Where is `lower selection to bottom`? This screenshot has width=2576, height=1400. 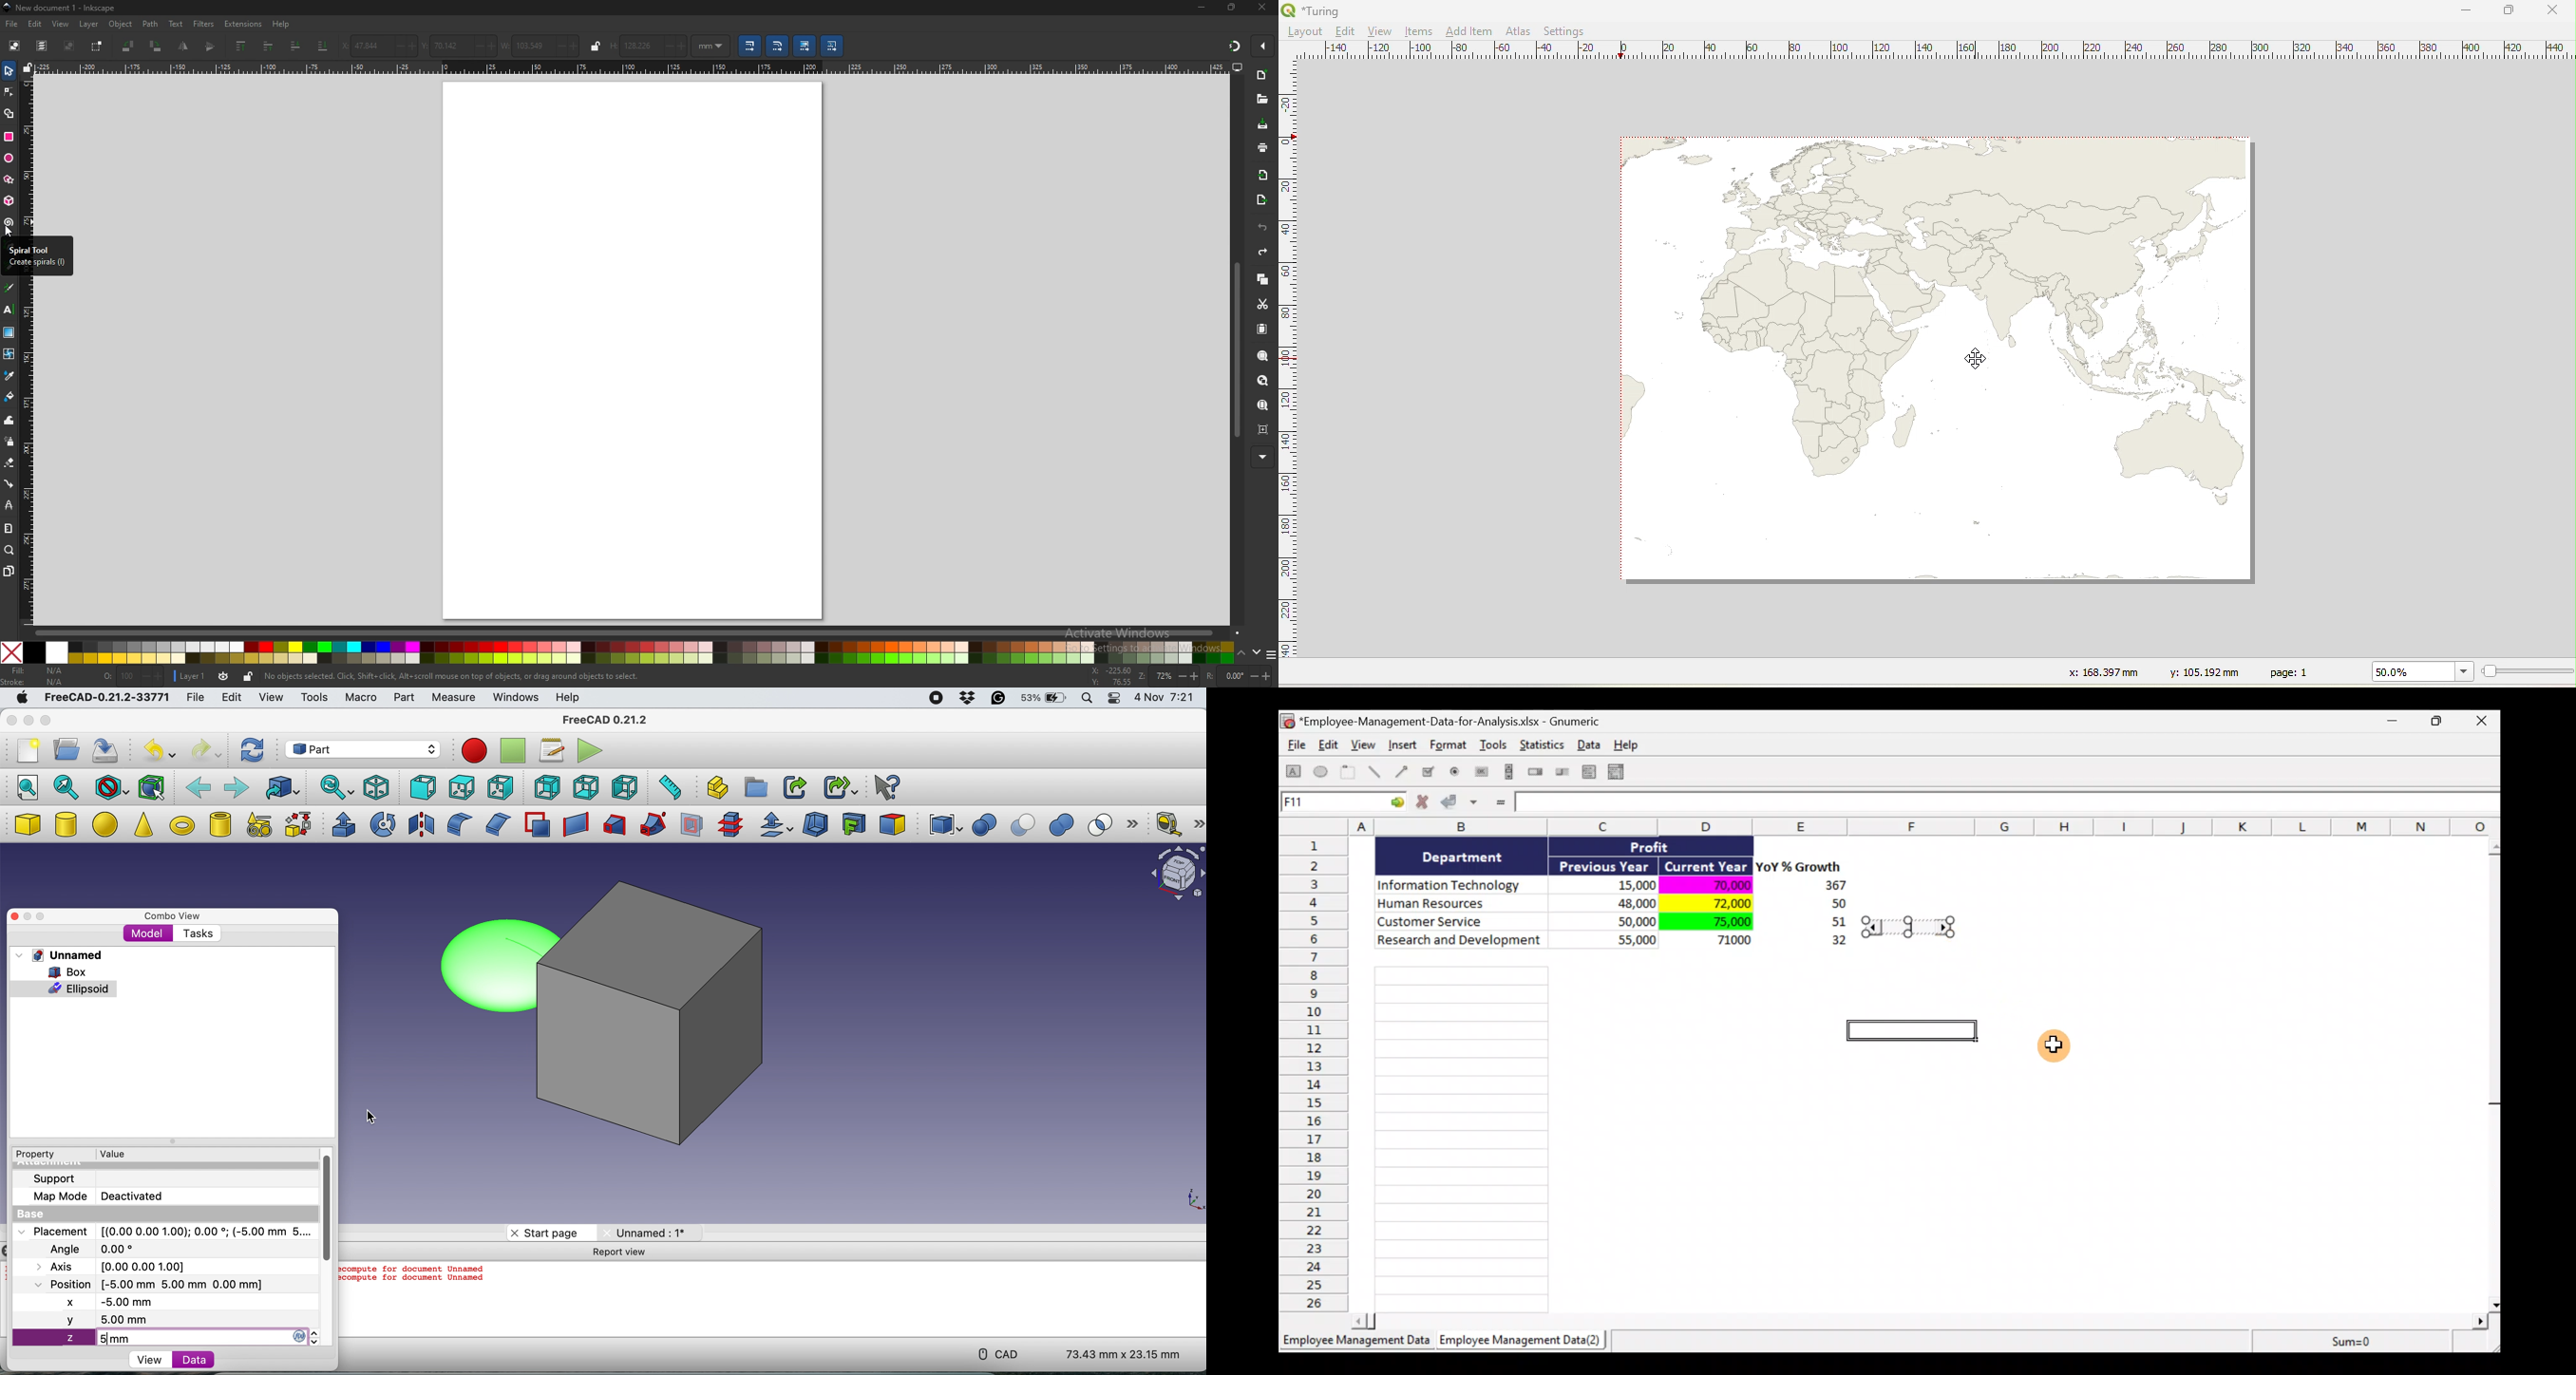 lower selection to bottom is located at coordinates (324, 45).